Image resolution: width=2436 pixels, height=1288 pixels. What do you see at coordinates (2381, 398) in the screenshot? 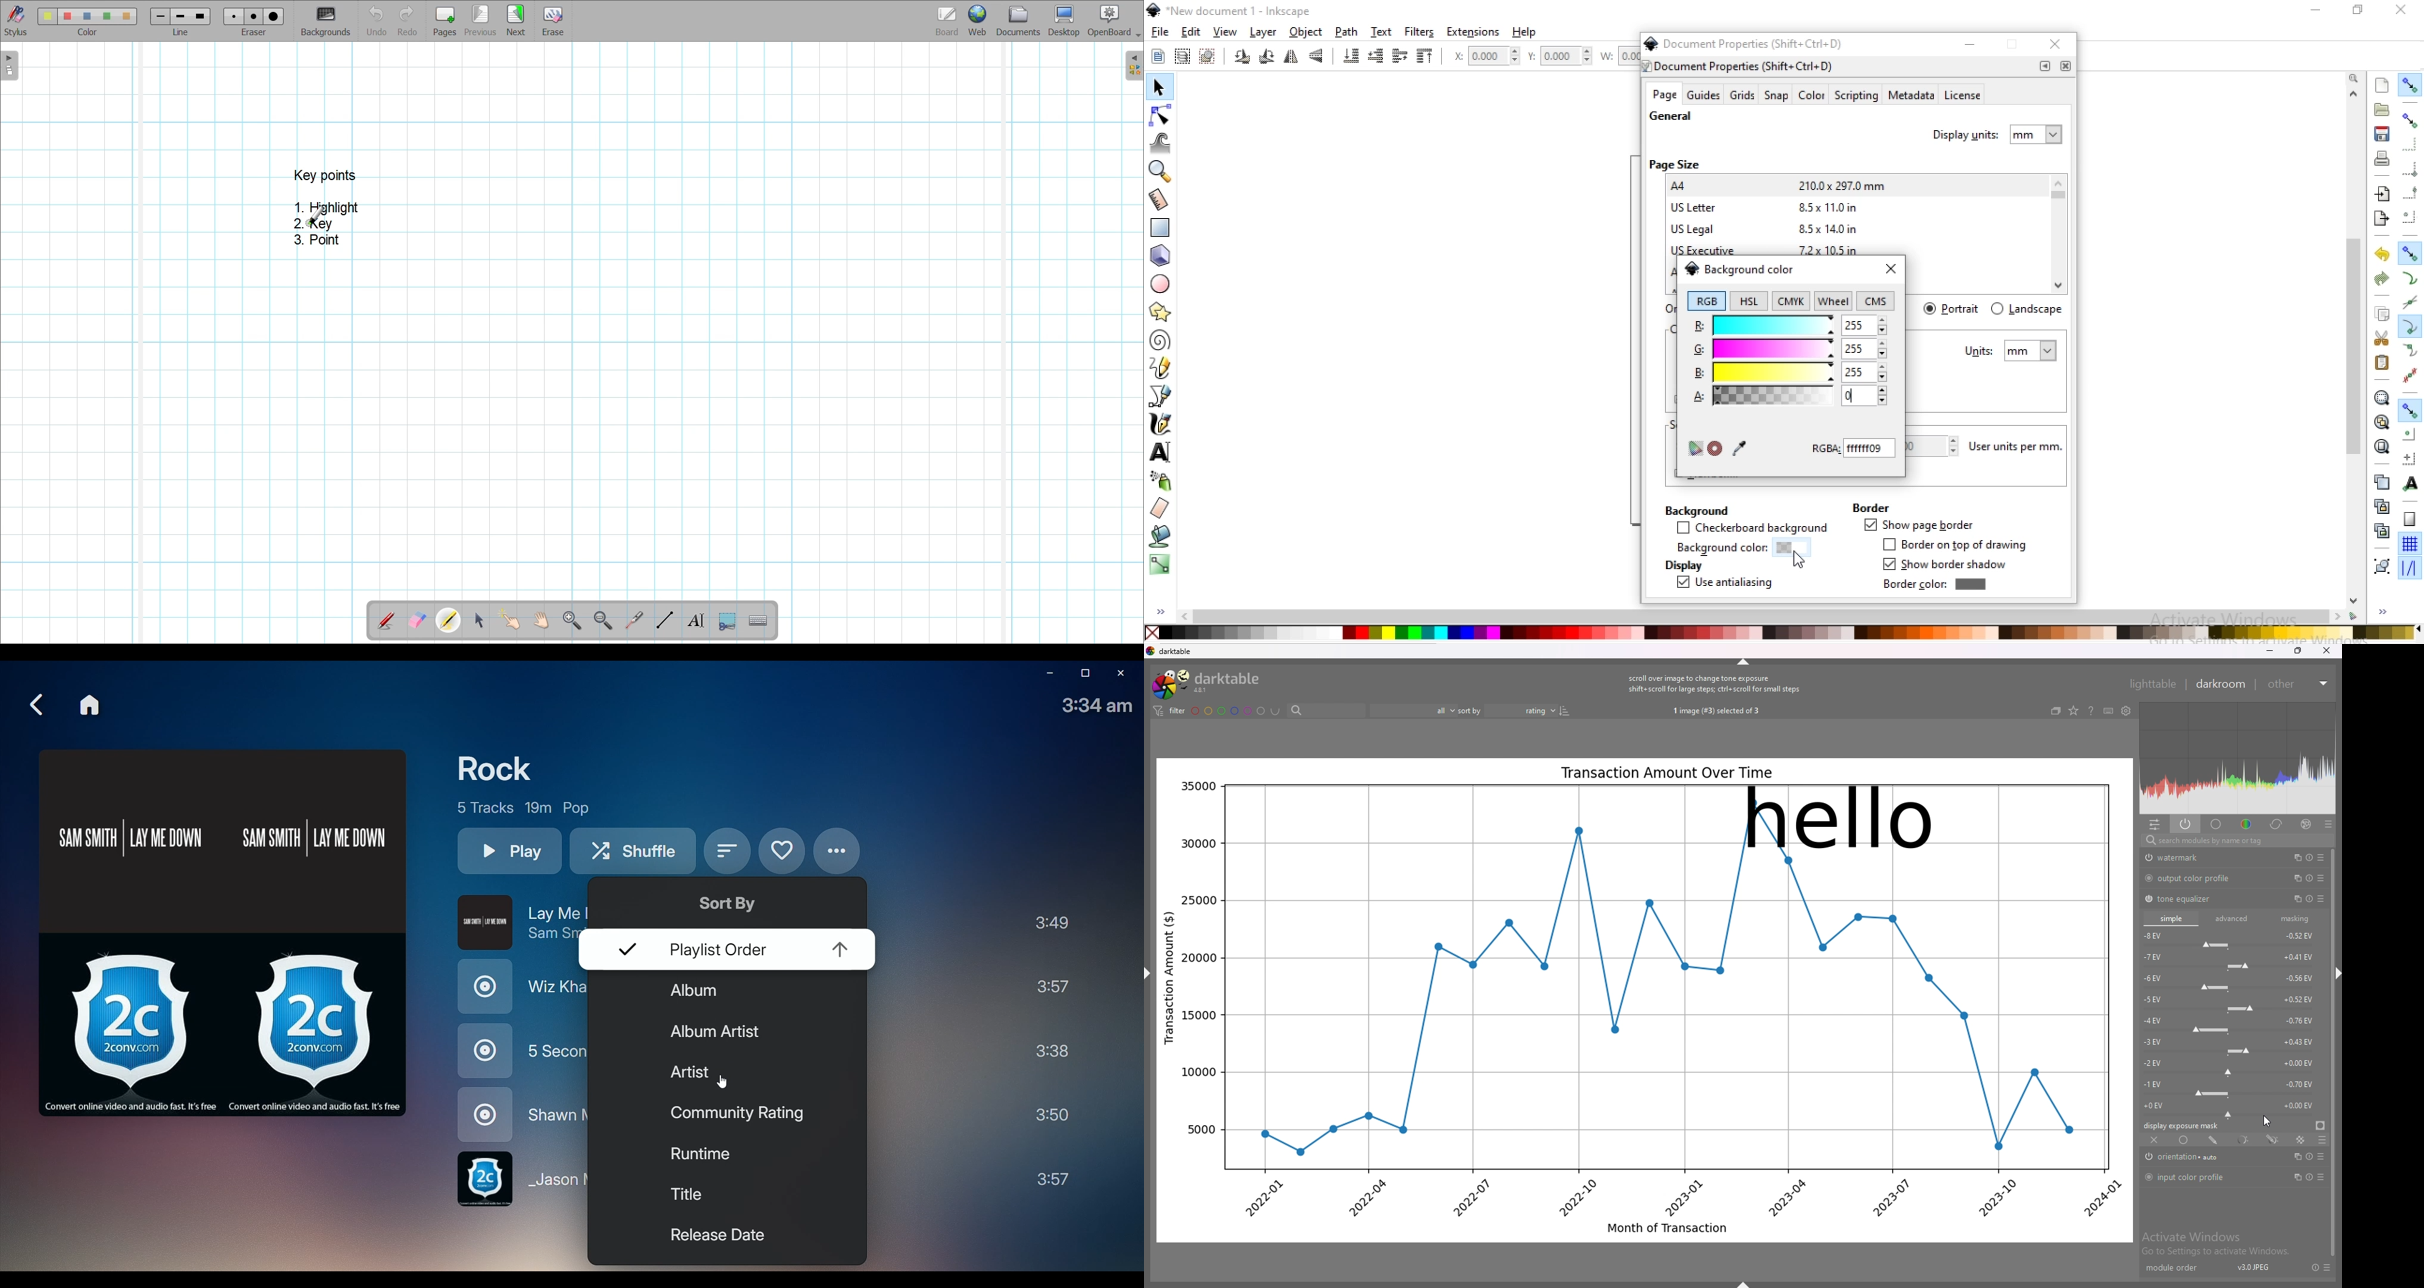
I see `zoom to fit selection` at bounding box center [2381, 398].